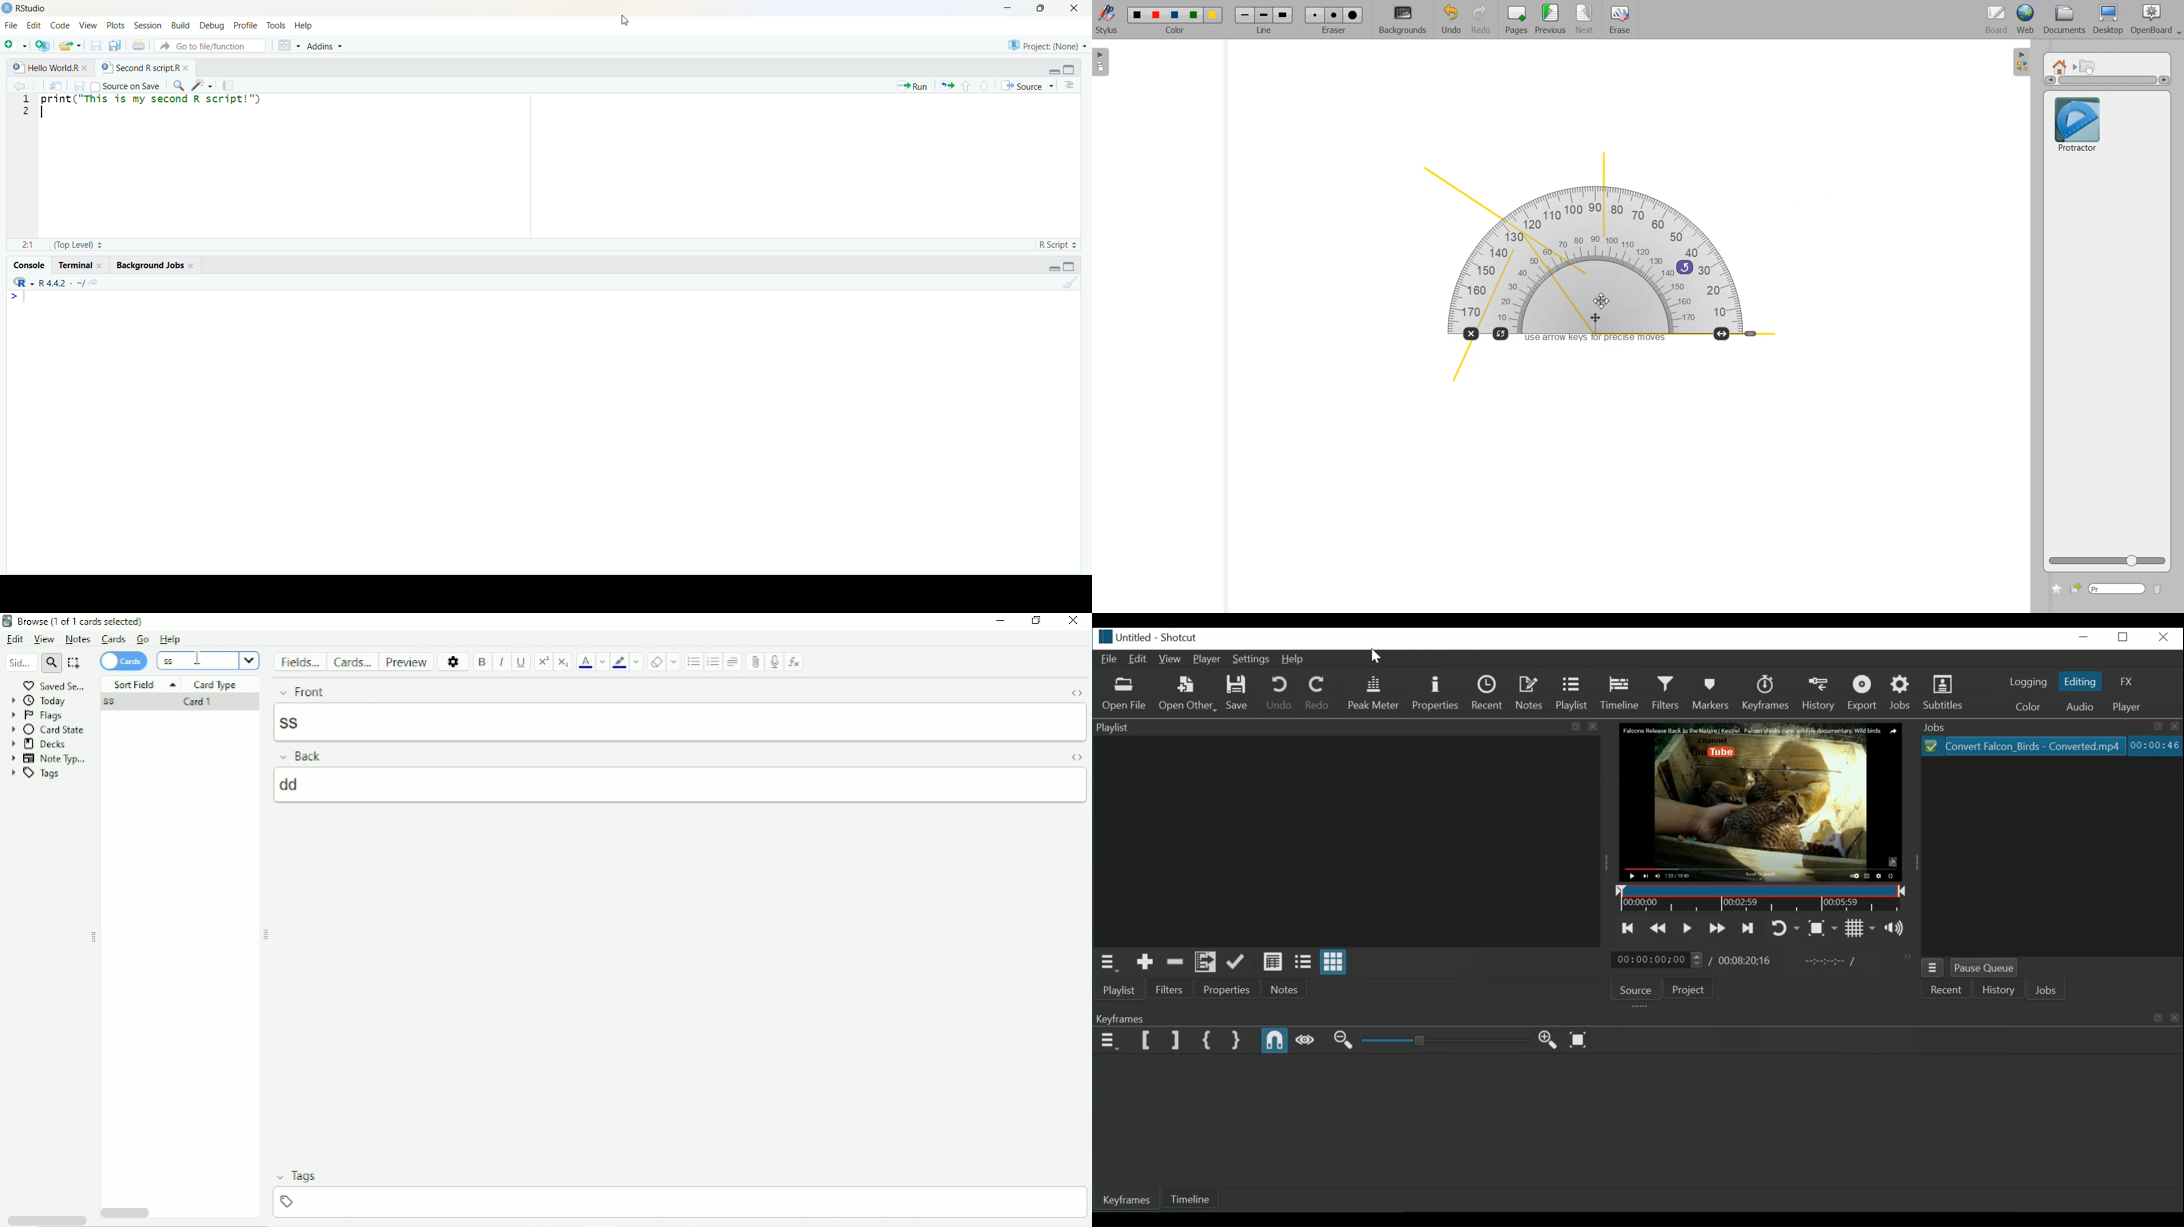 Image resolution: width=2184 pixels, height=1232 pixels. I want to click on undo, so click(1685, 266).